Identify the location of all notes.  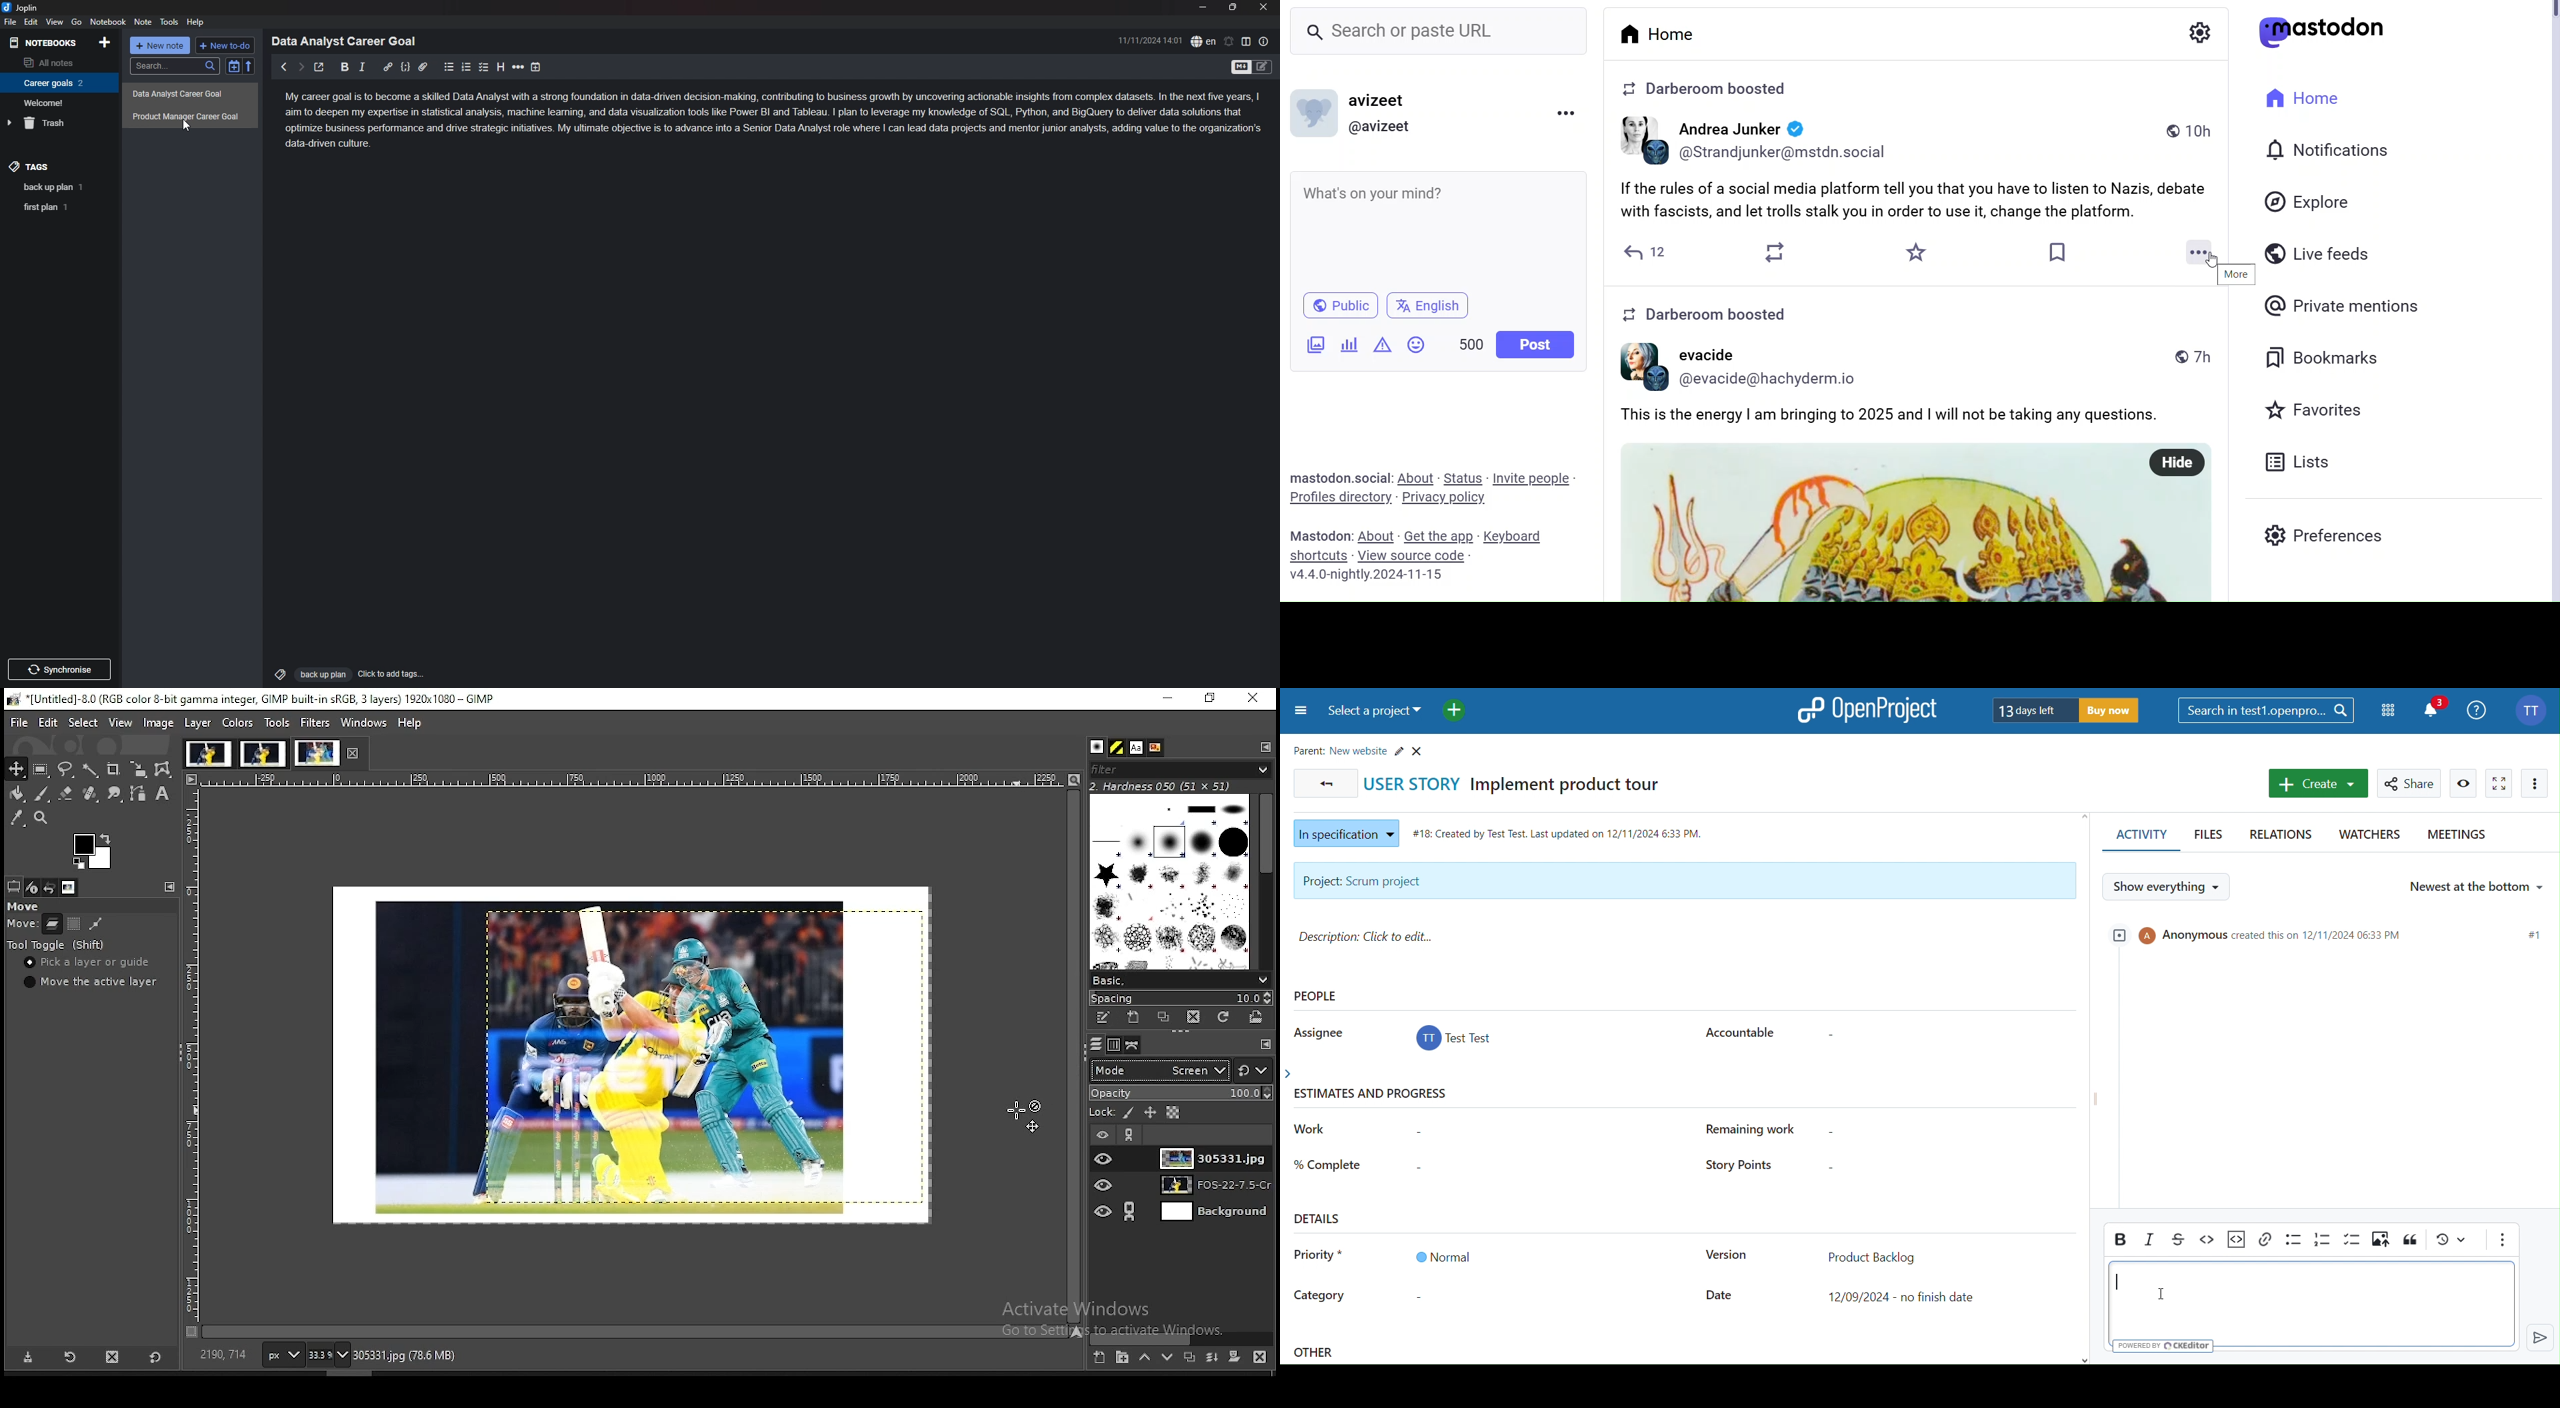
(57, 61).